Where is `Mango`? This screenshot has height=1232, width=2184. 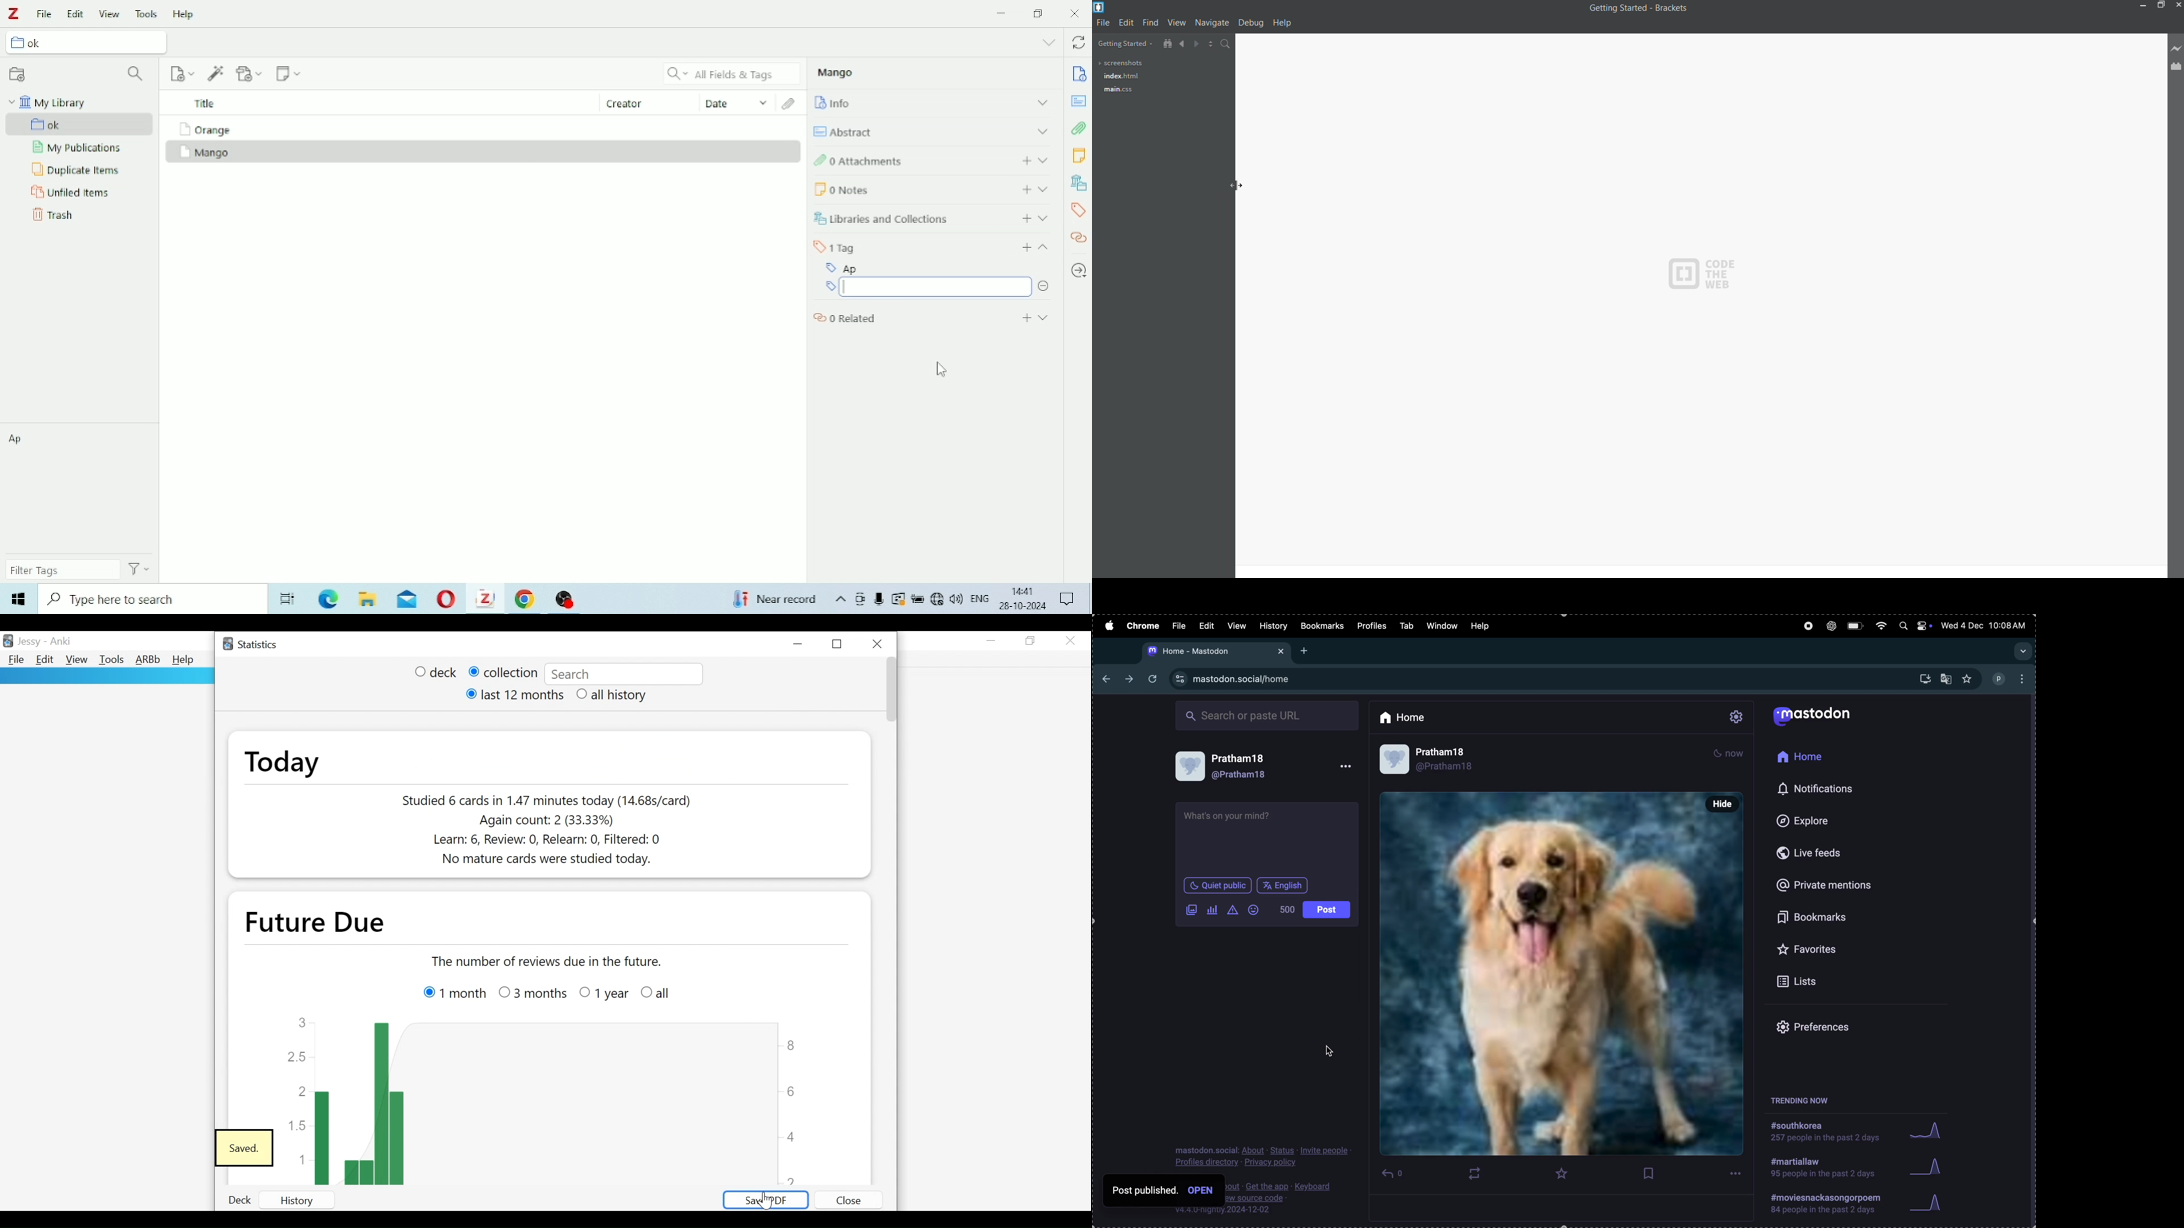
Mango is located at coordinates (838, 72).